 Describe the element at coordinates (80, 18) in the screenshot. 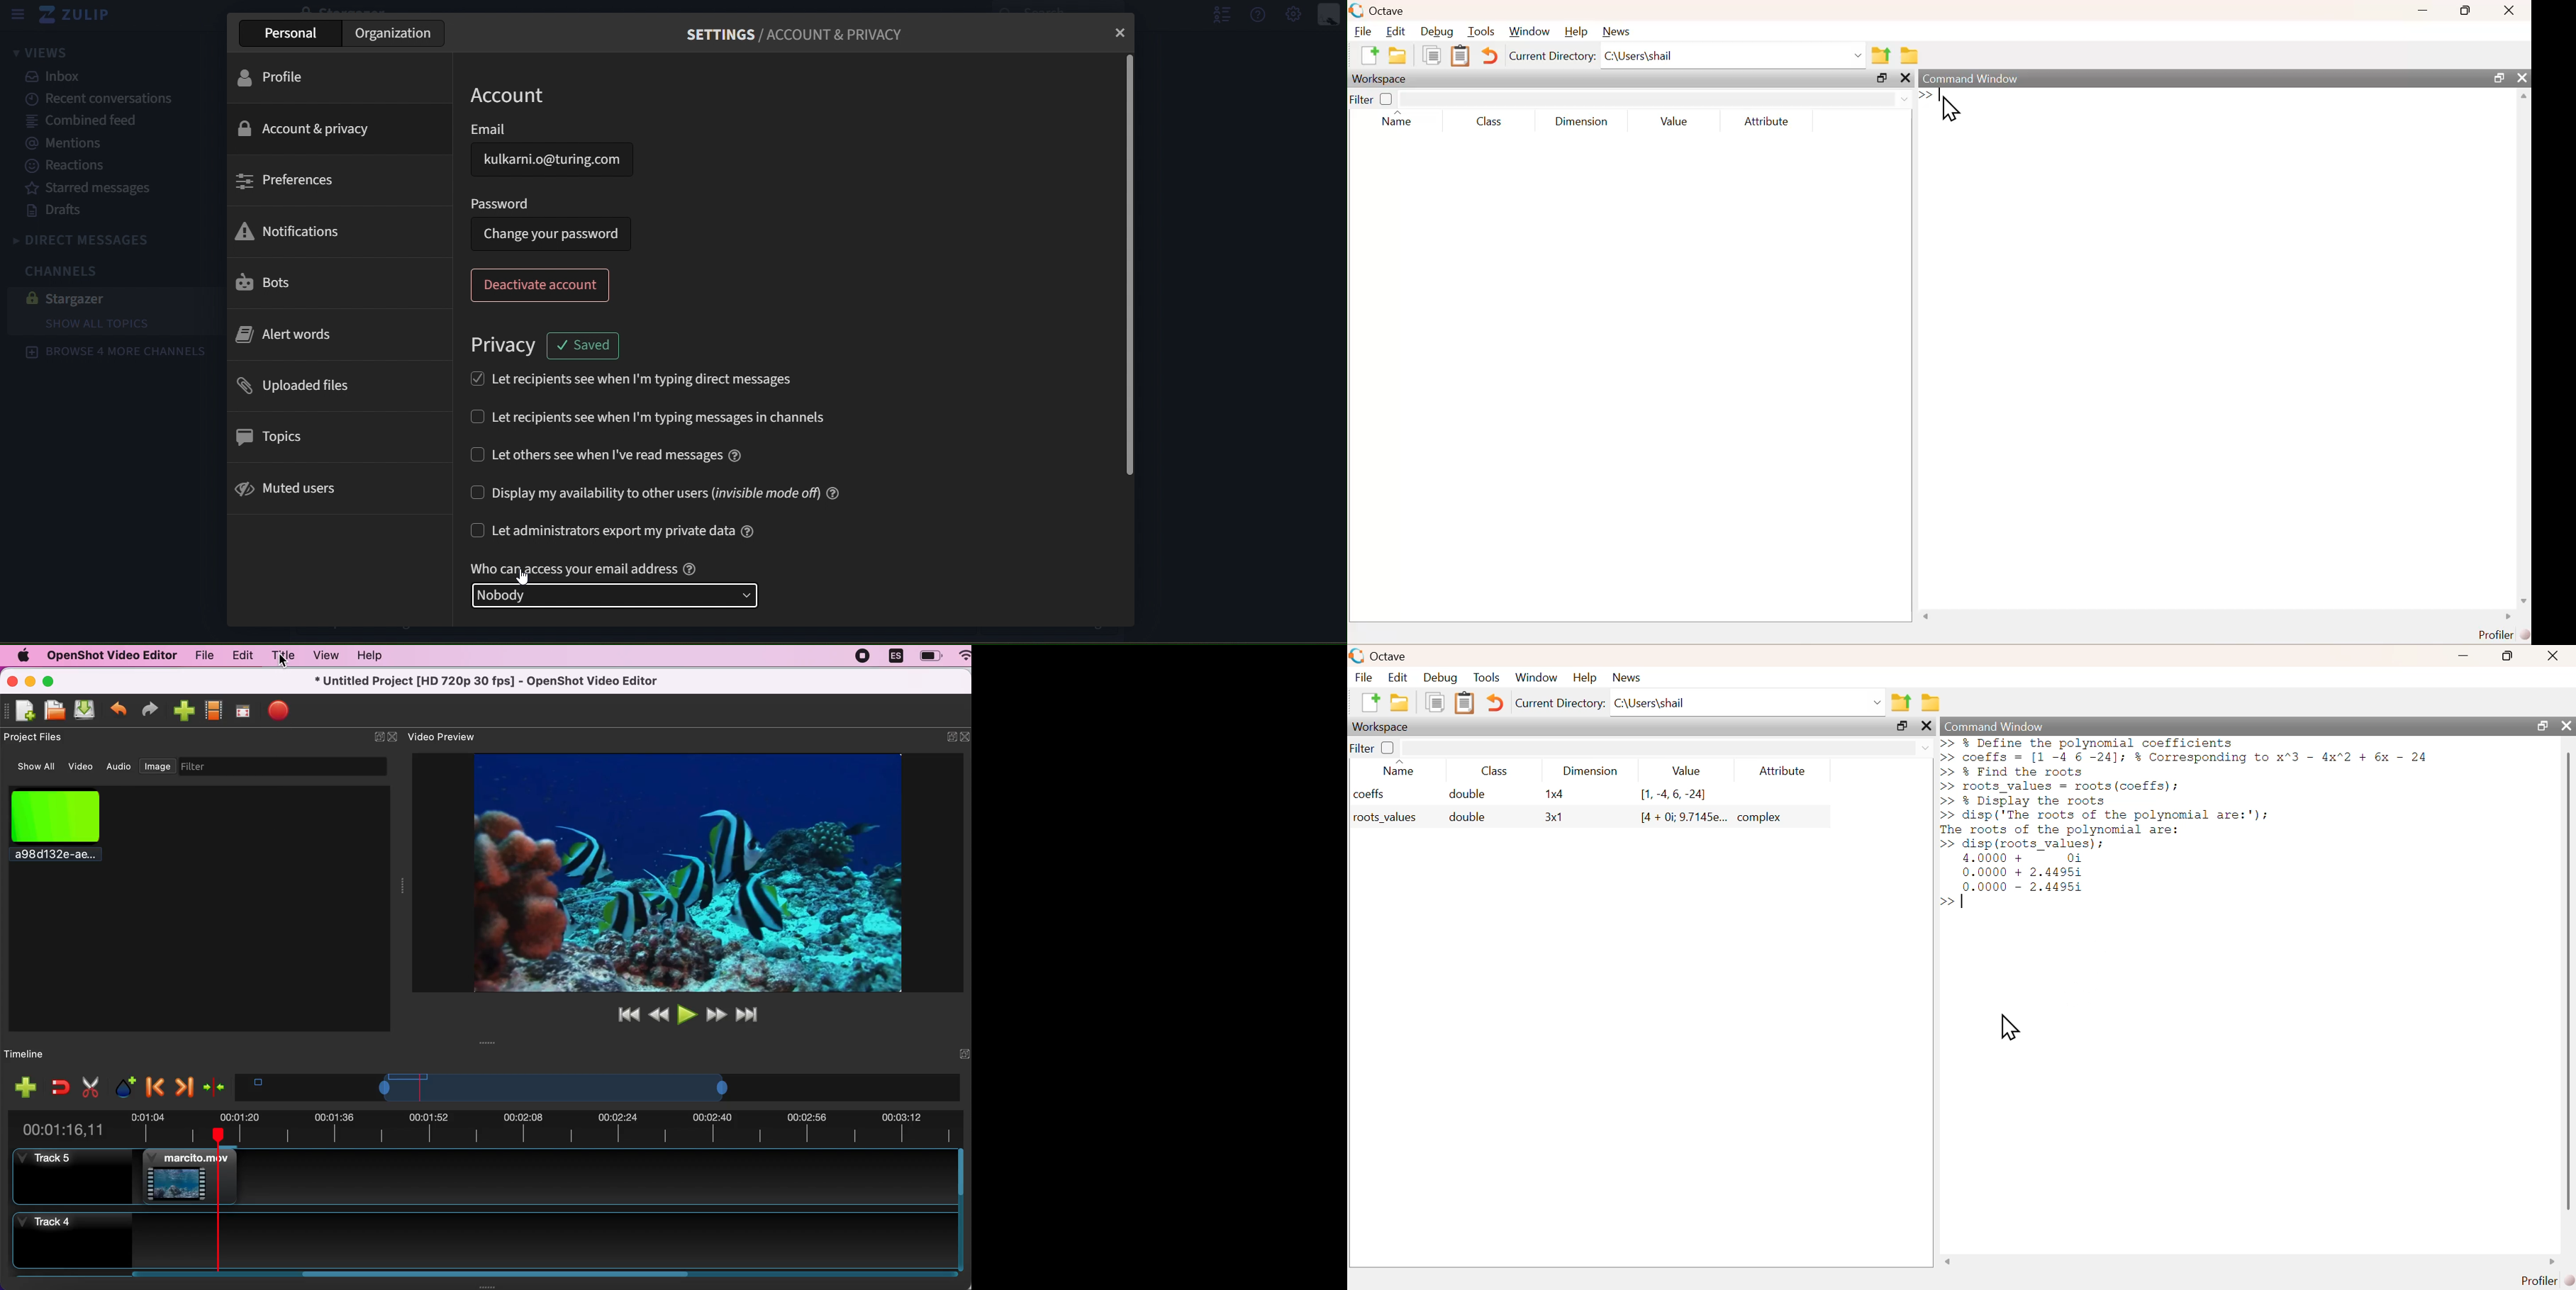

I see `zulip` at that location.